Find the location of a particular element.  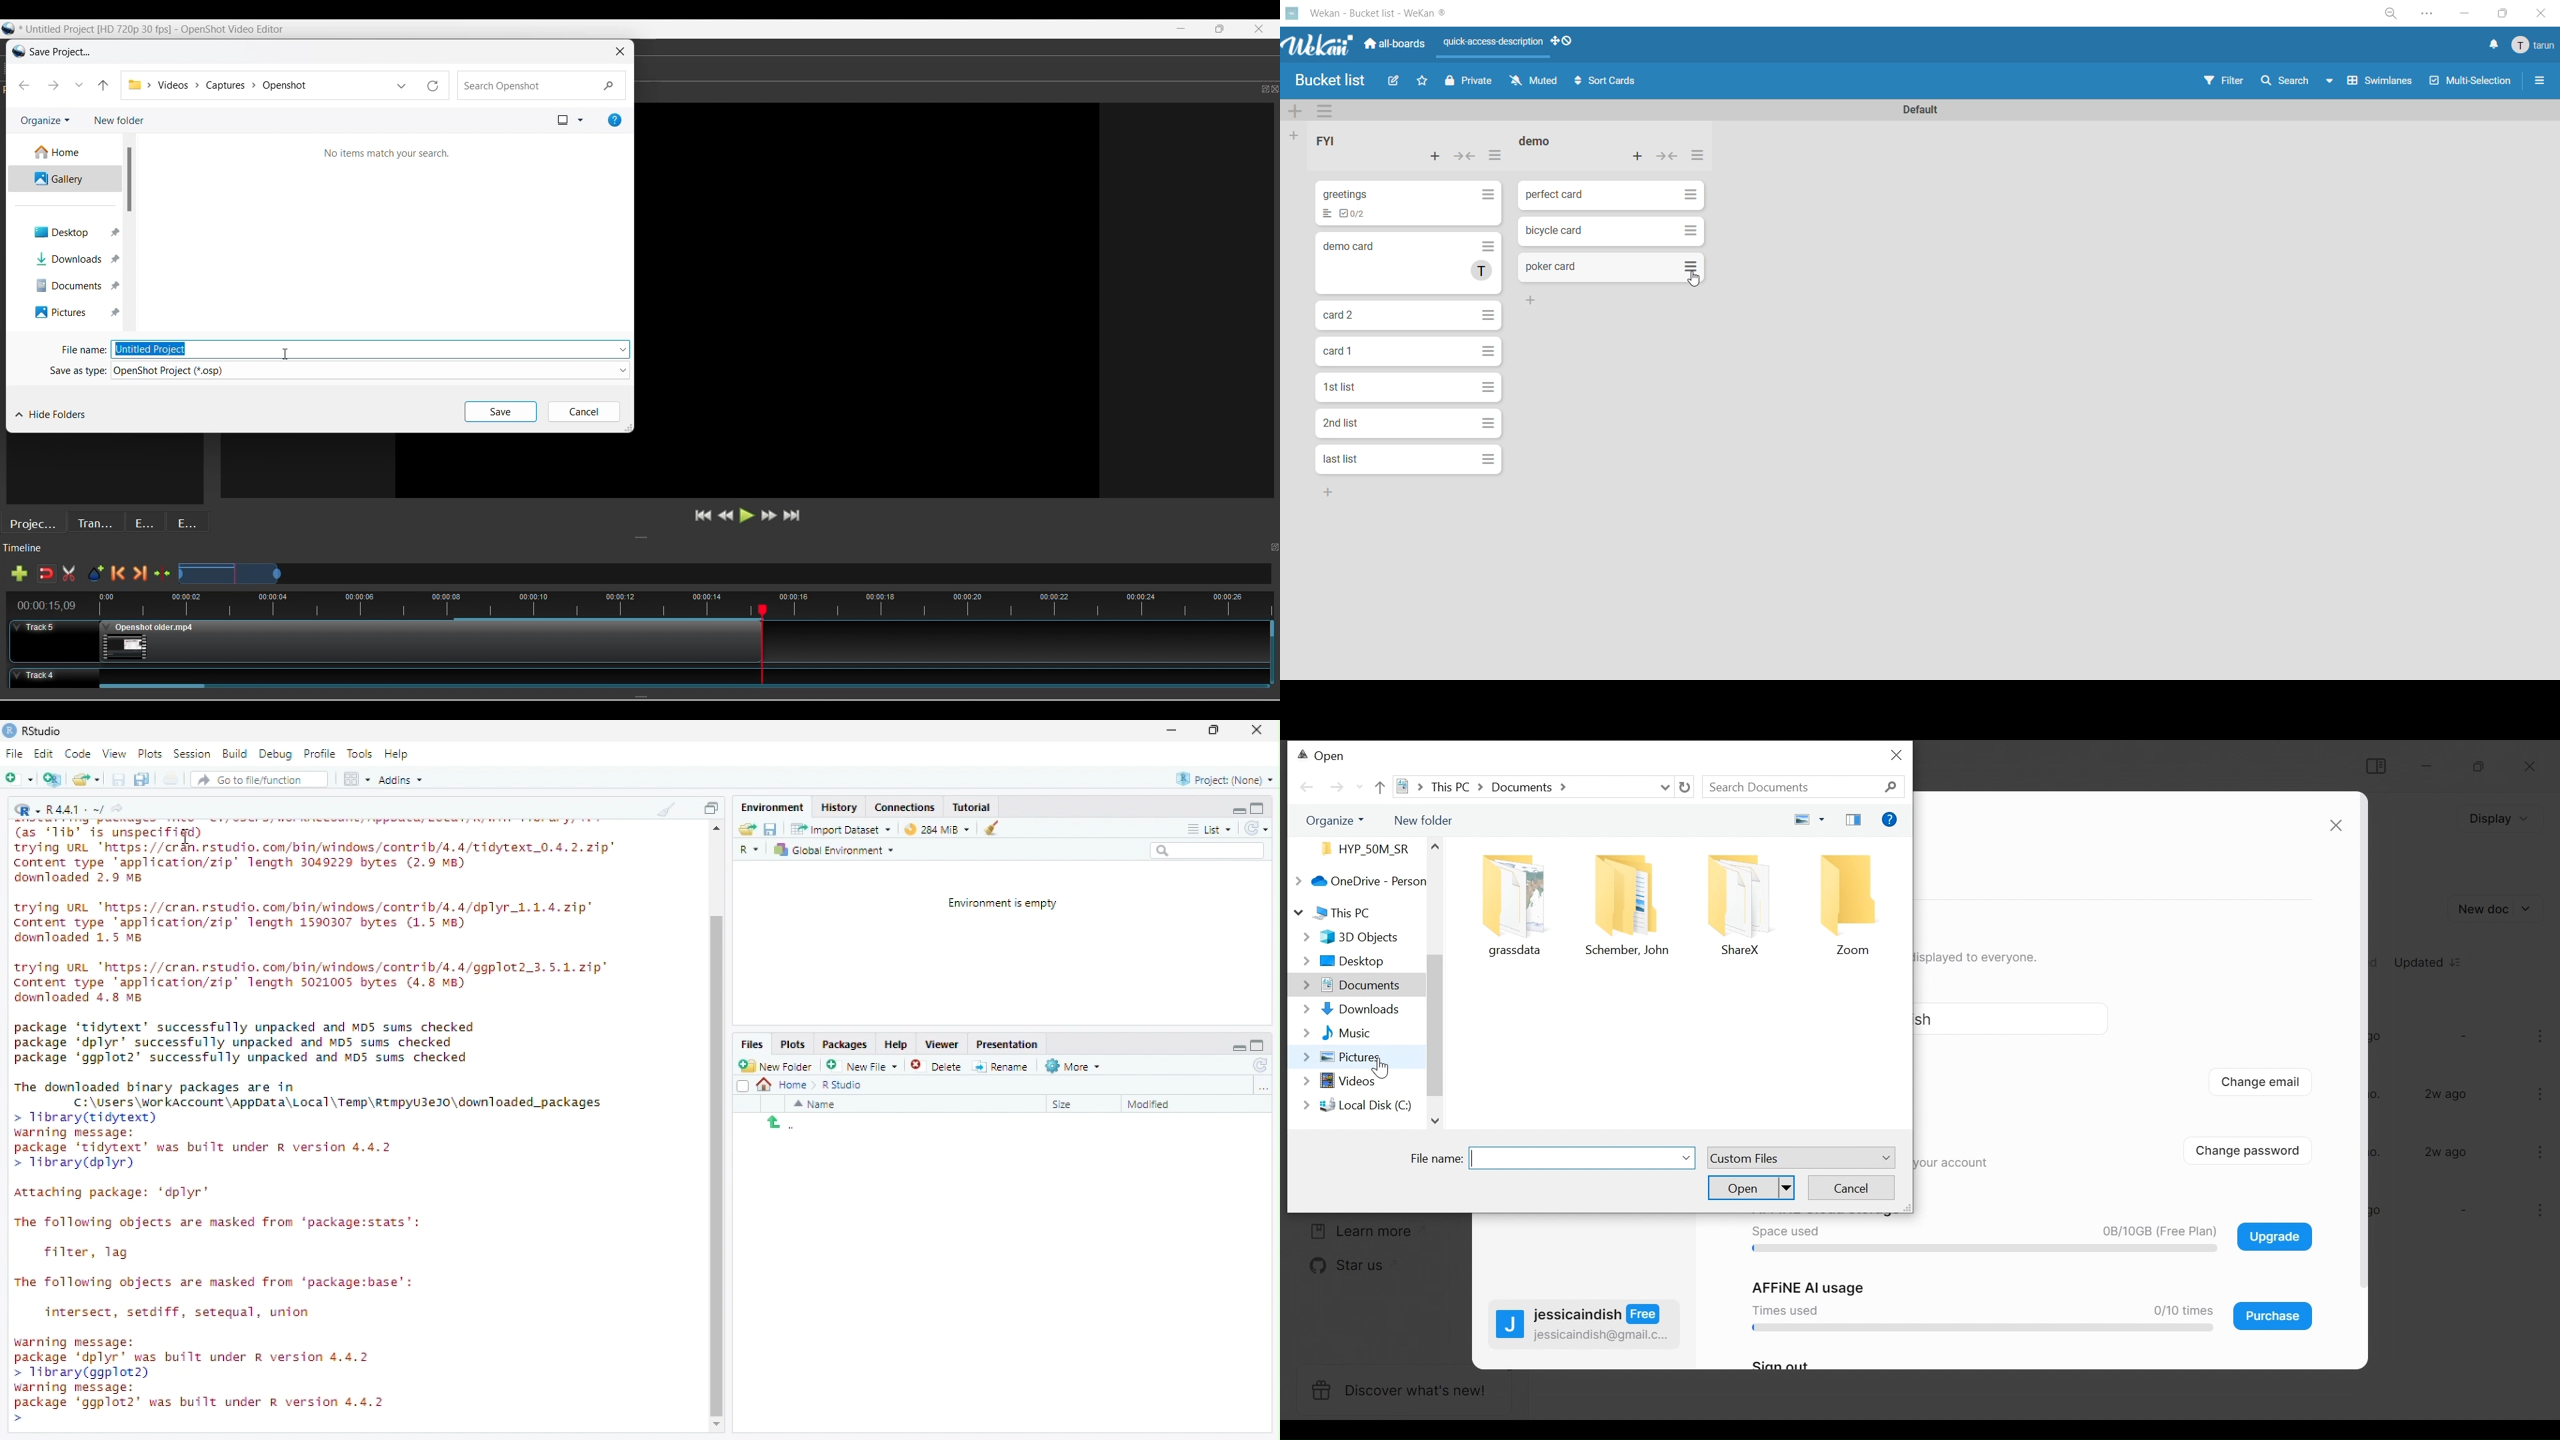

Downloads is located at coordinates (1349, 1010).